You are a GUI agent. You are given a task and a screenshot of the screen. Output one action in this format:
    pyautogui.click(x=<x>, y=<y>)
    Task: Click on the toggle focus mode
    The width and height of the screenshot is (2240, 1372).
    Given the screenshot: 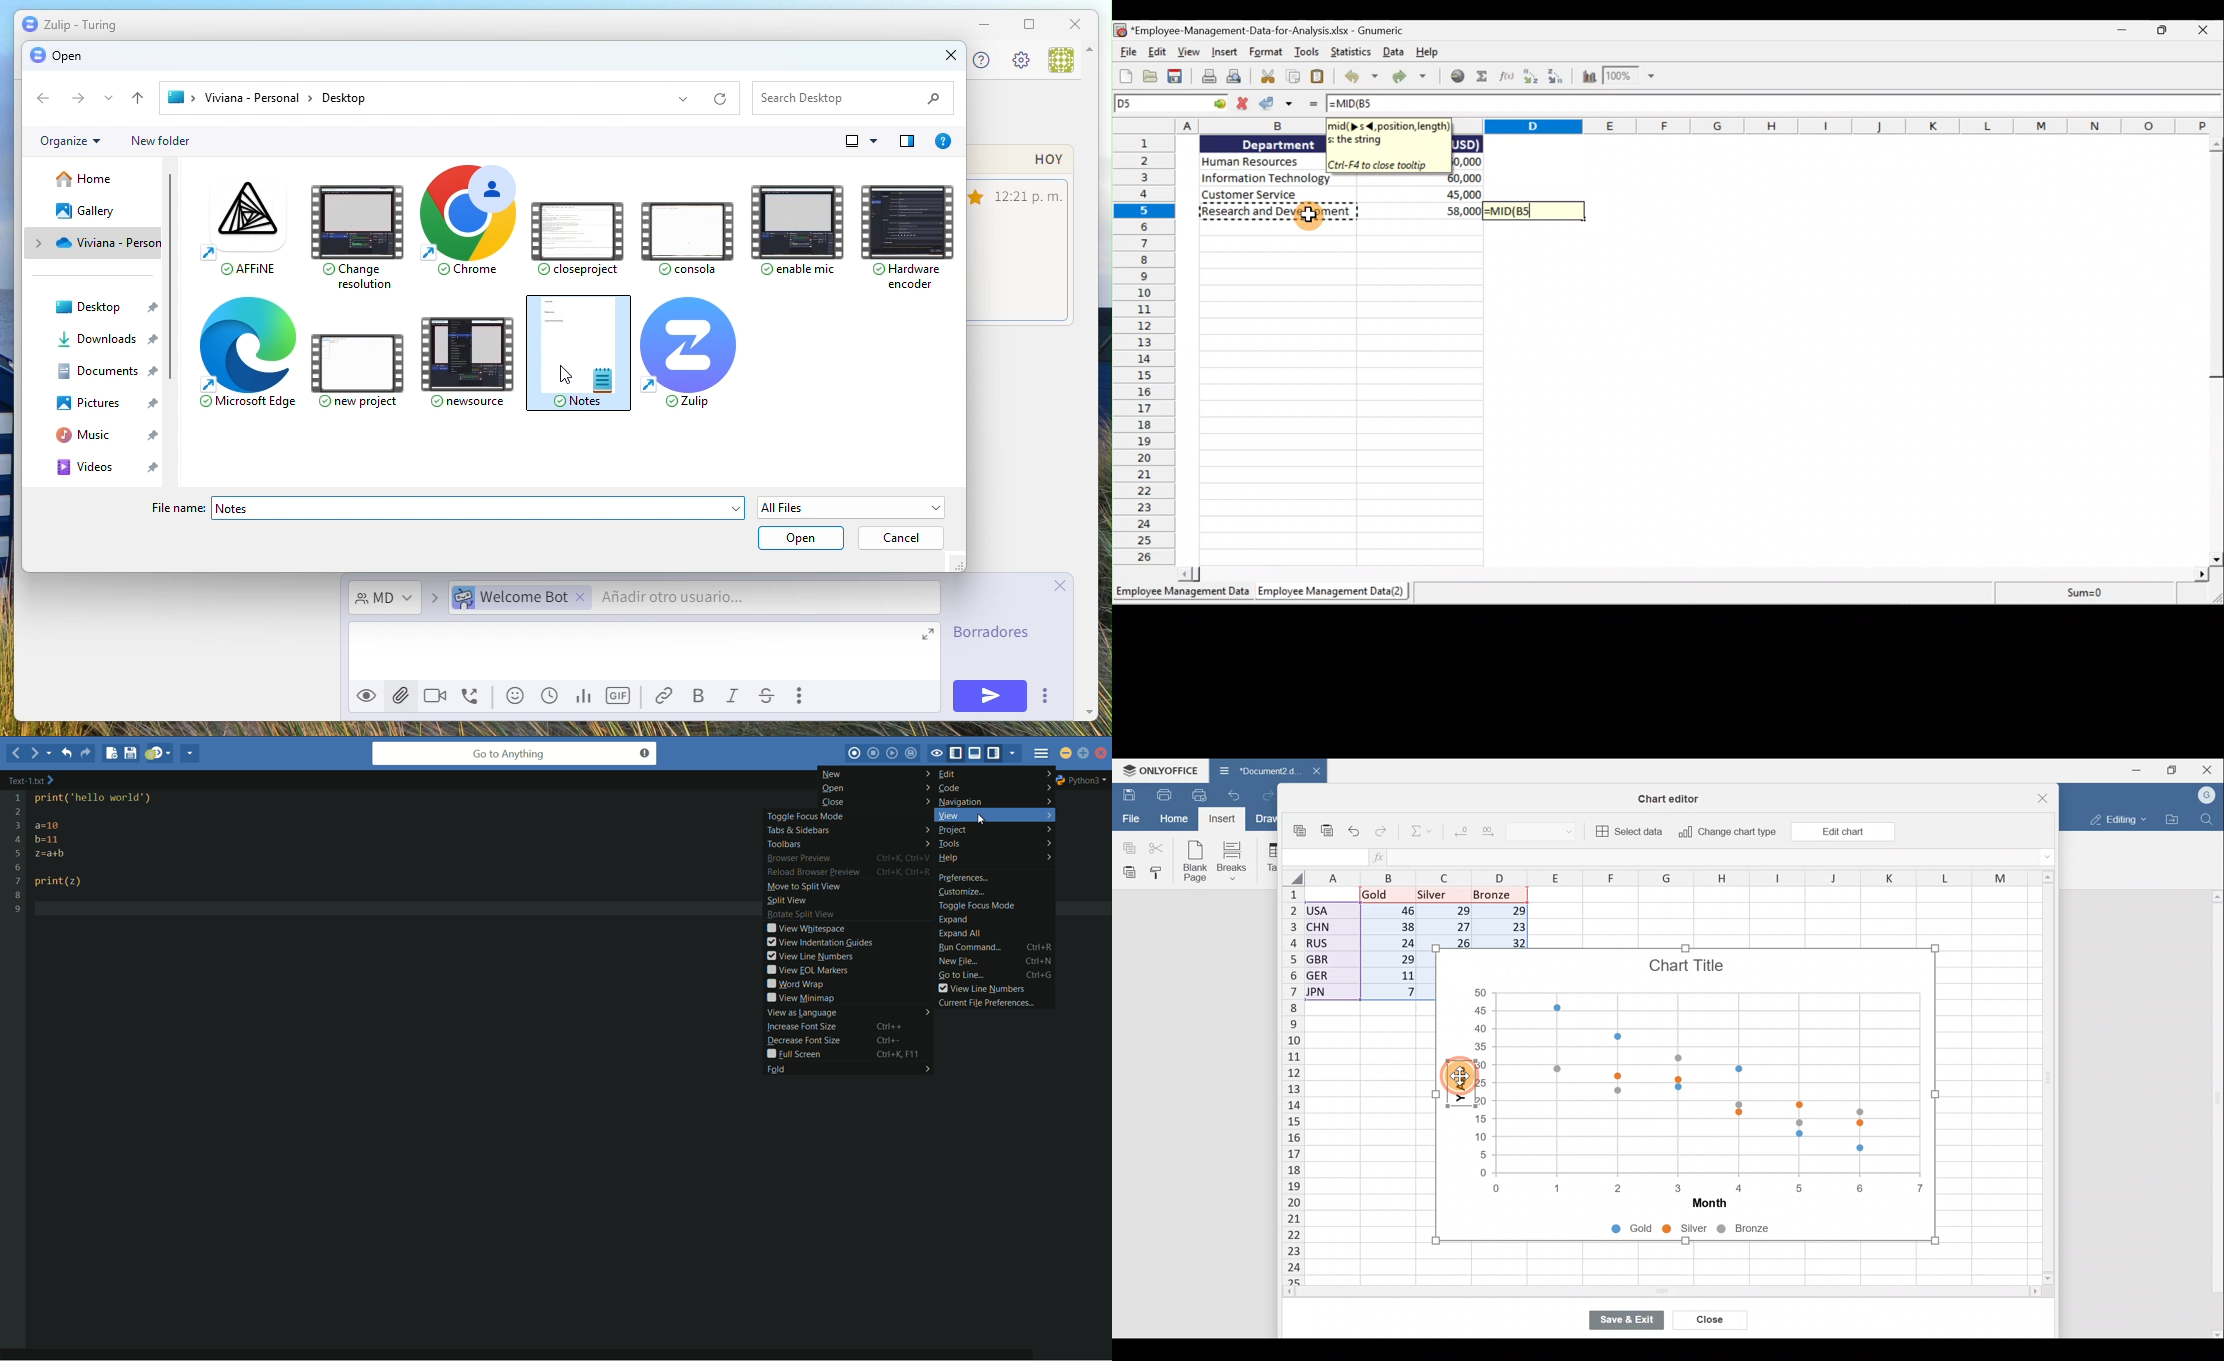 What is the action you would take?
    pyautogui.click(x=807, y=817)
    